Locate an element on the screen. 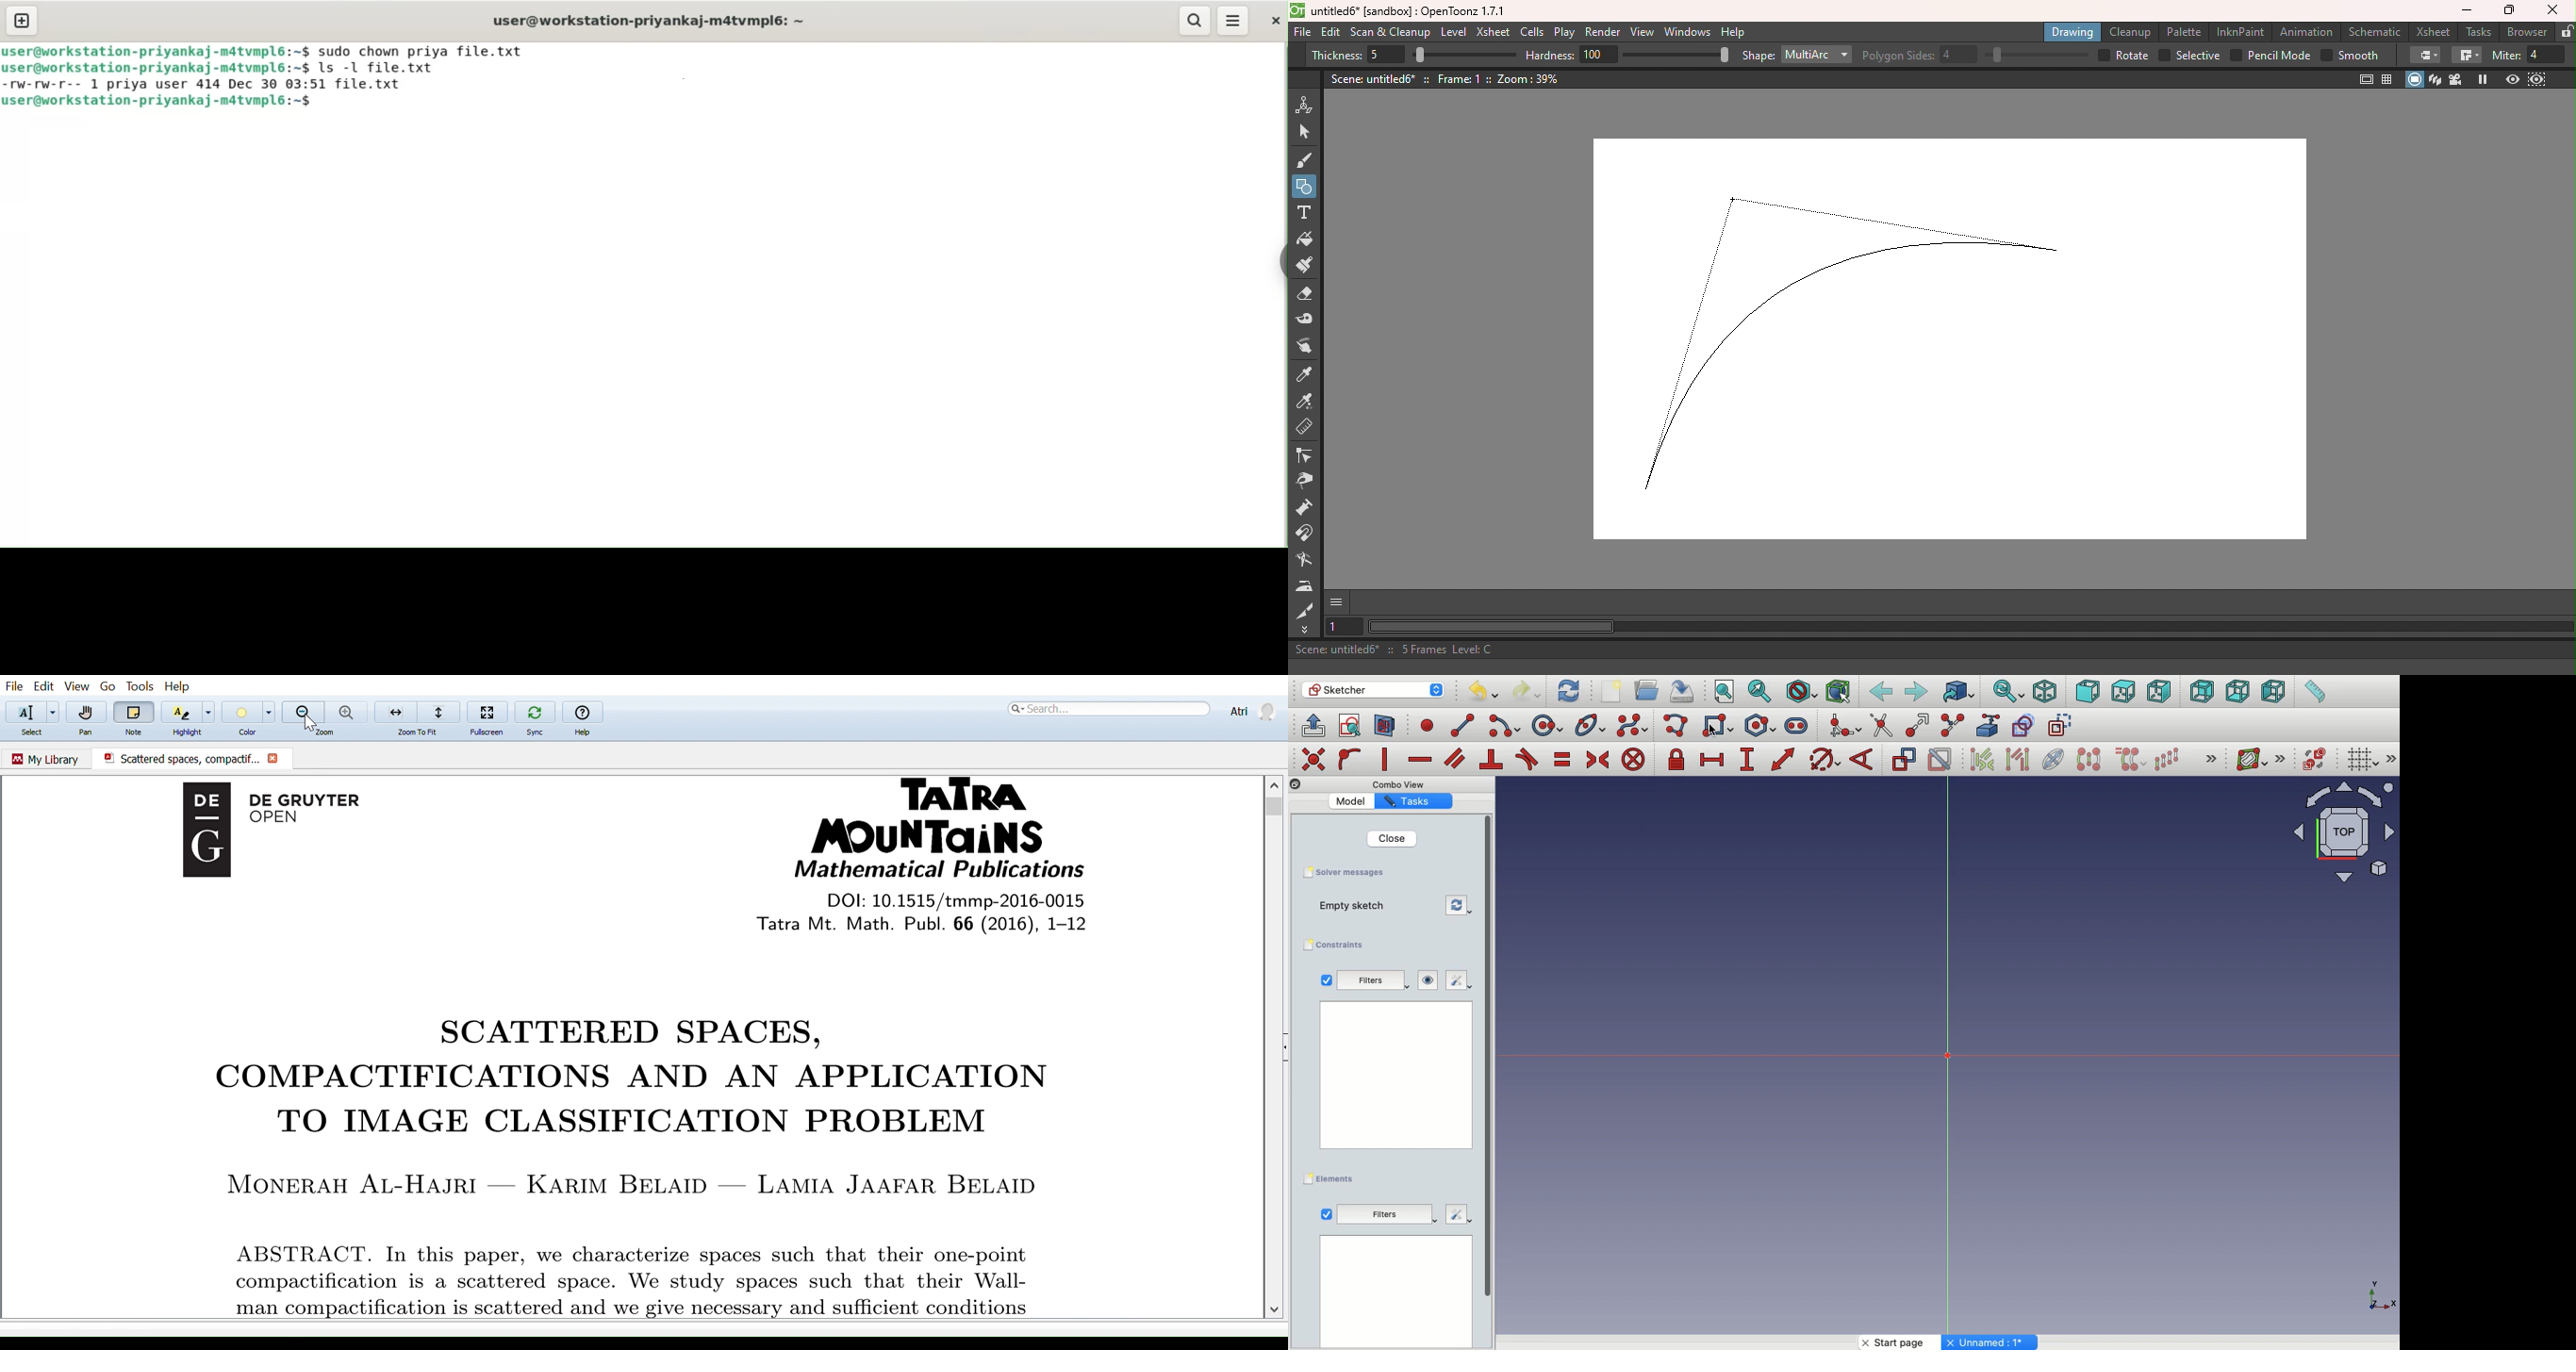  constrain block is located at coordinates (1633, 759).